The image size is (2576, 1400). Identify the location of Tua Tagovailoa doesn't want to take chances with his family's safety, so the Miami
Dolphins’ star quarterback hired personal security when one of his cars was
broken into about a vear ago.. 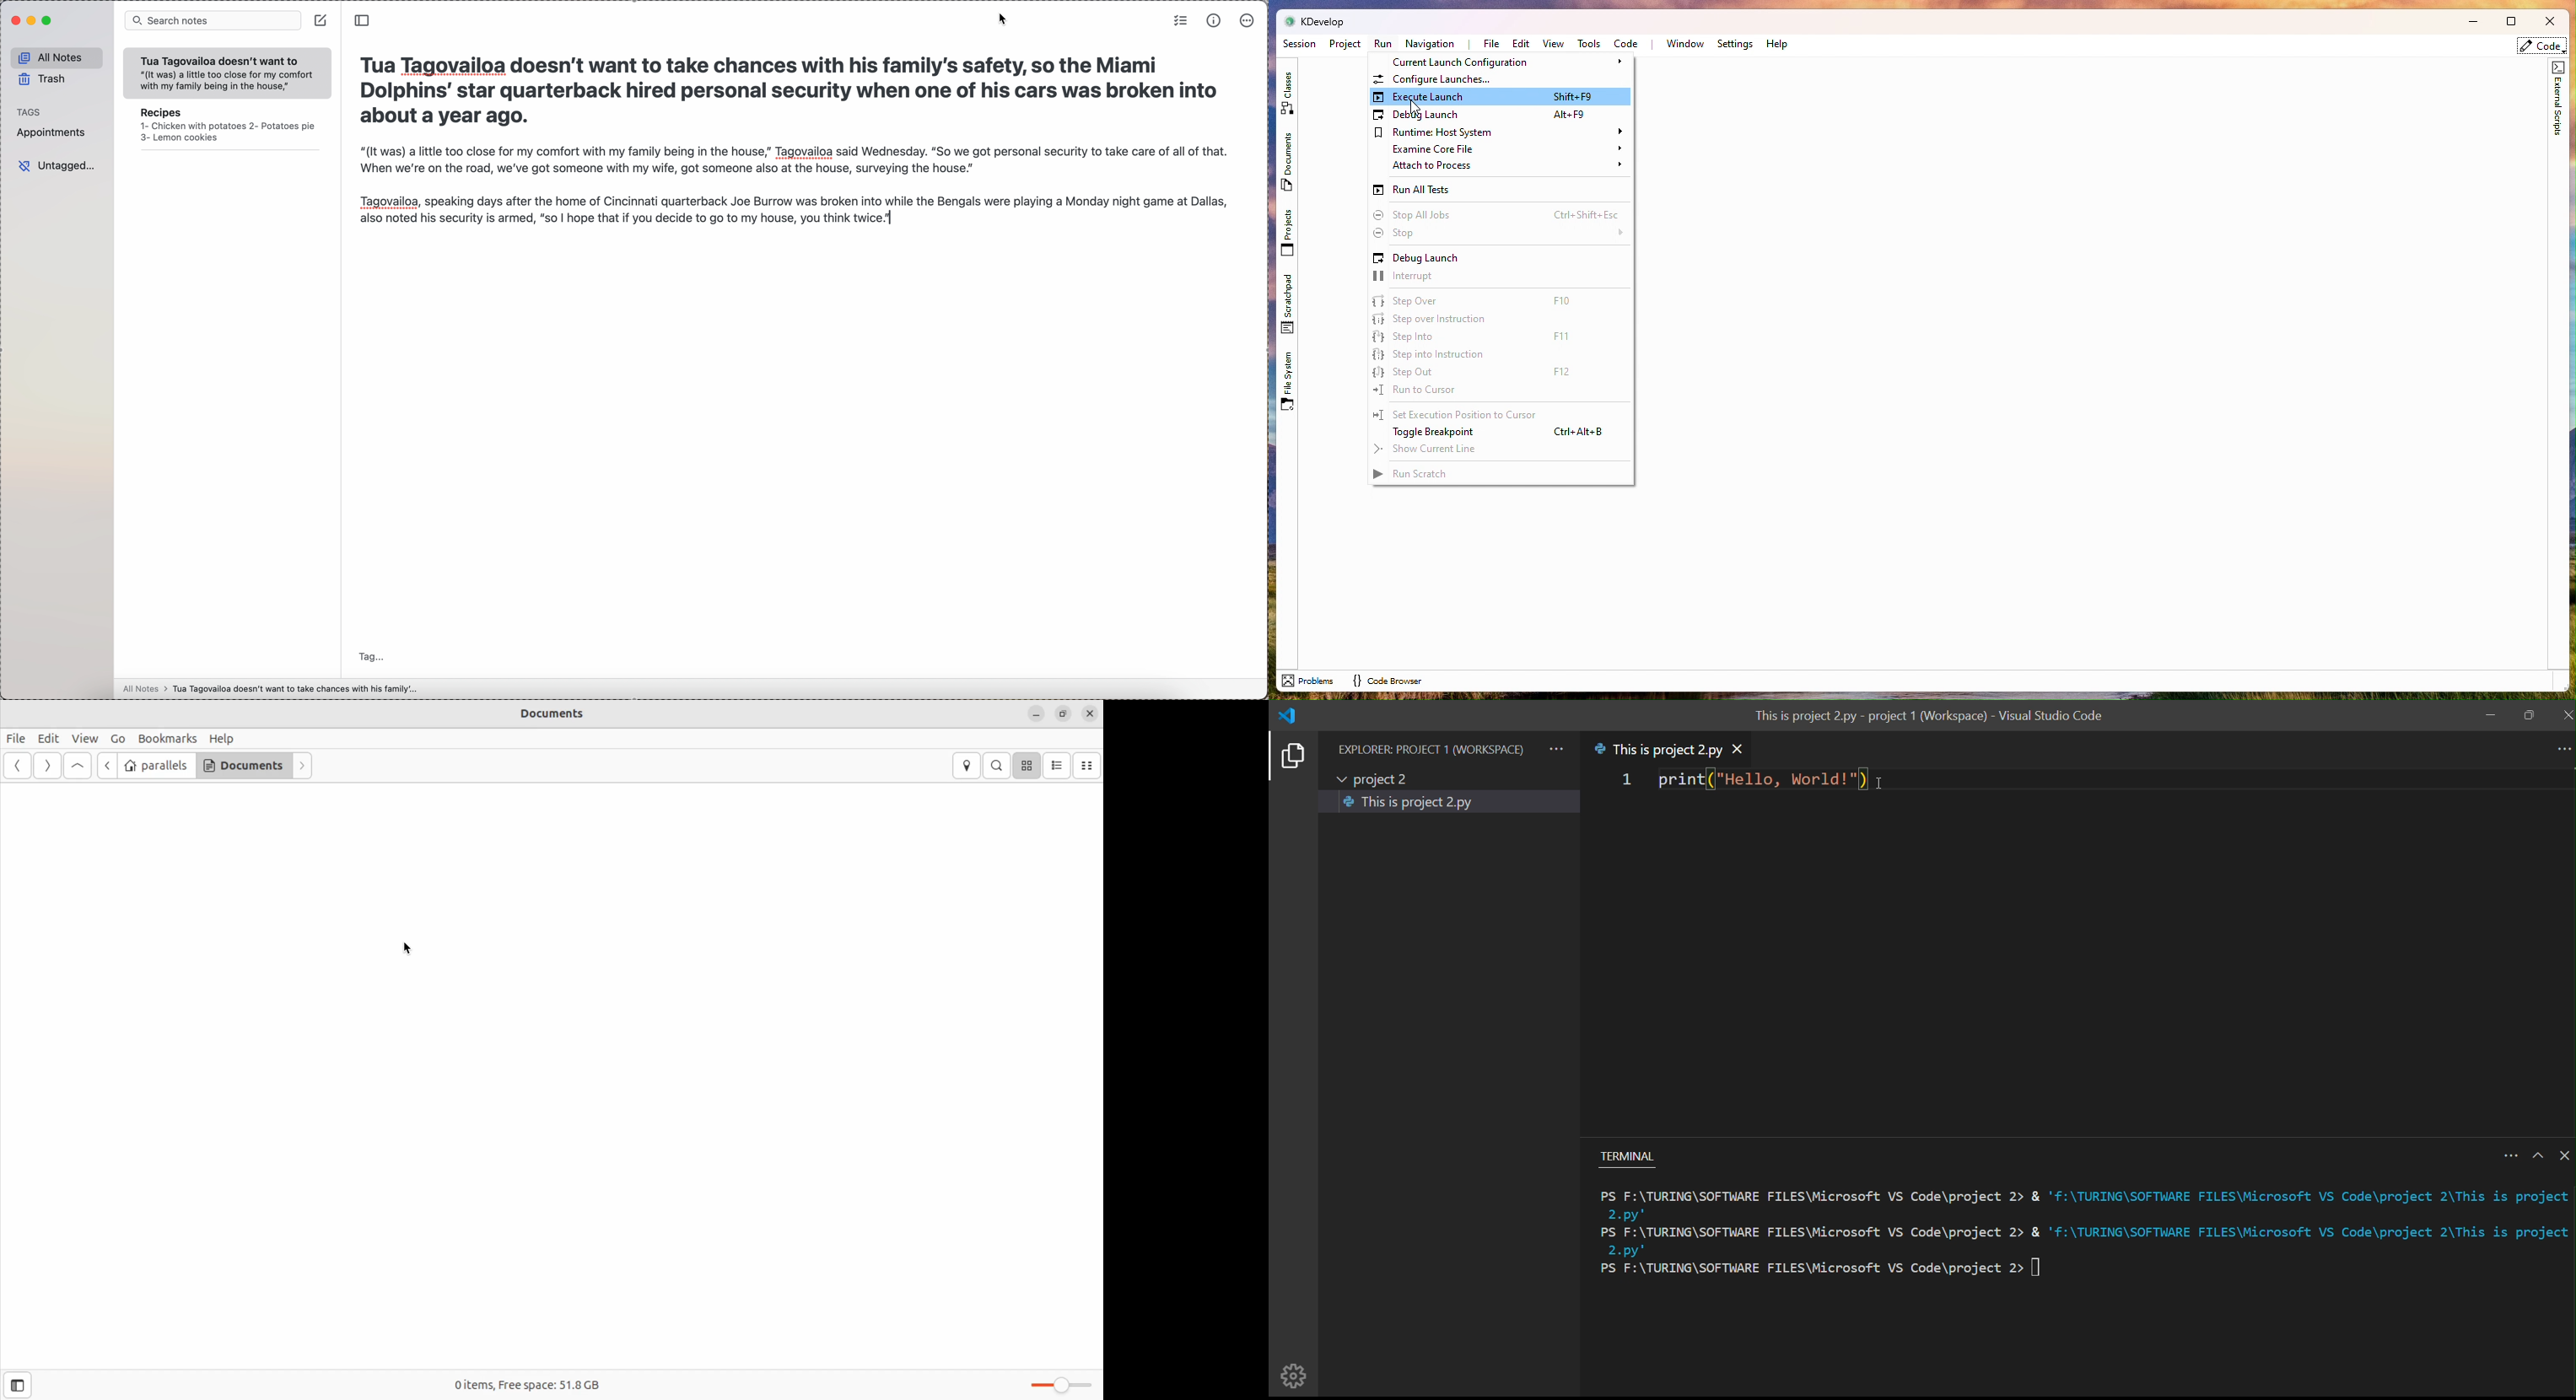
(800, 93).